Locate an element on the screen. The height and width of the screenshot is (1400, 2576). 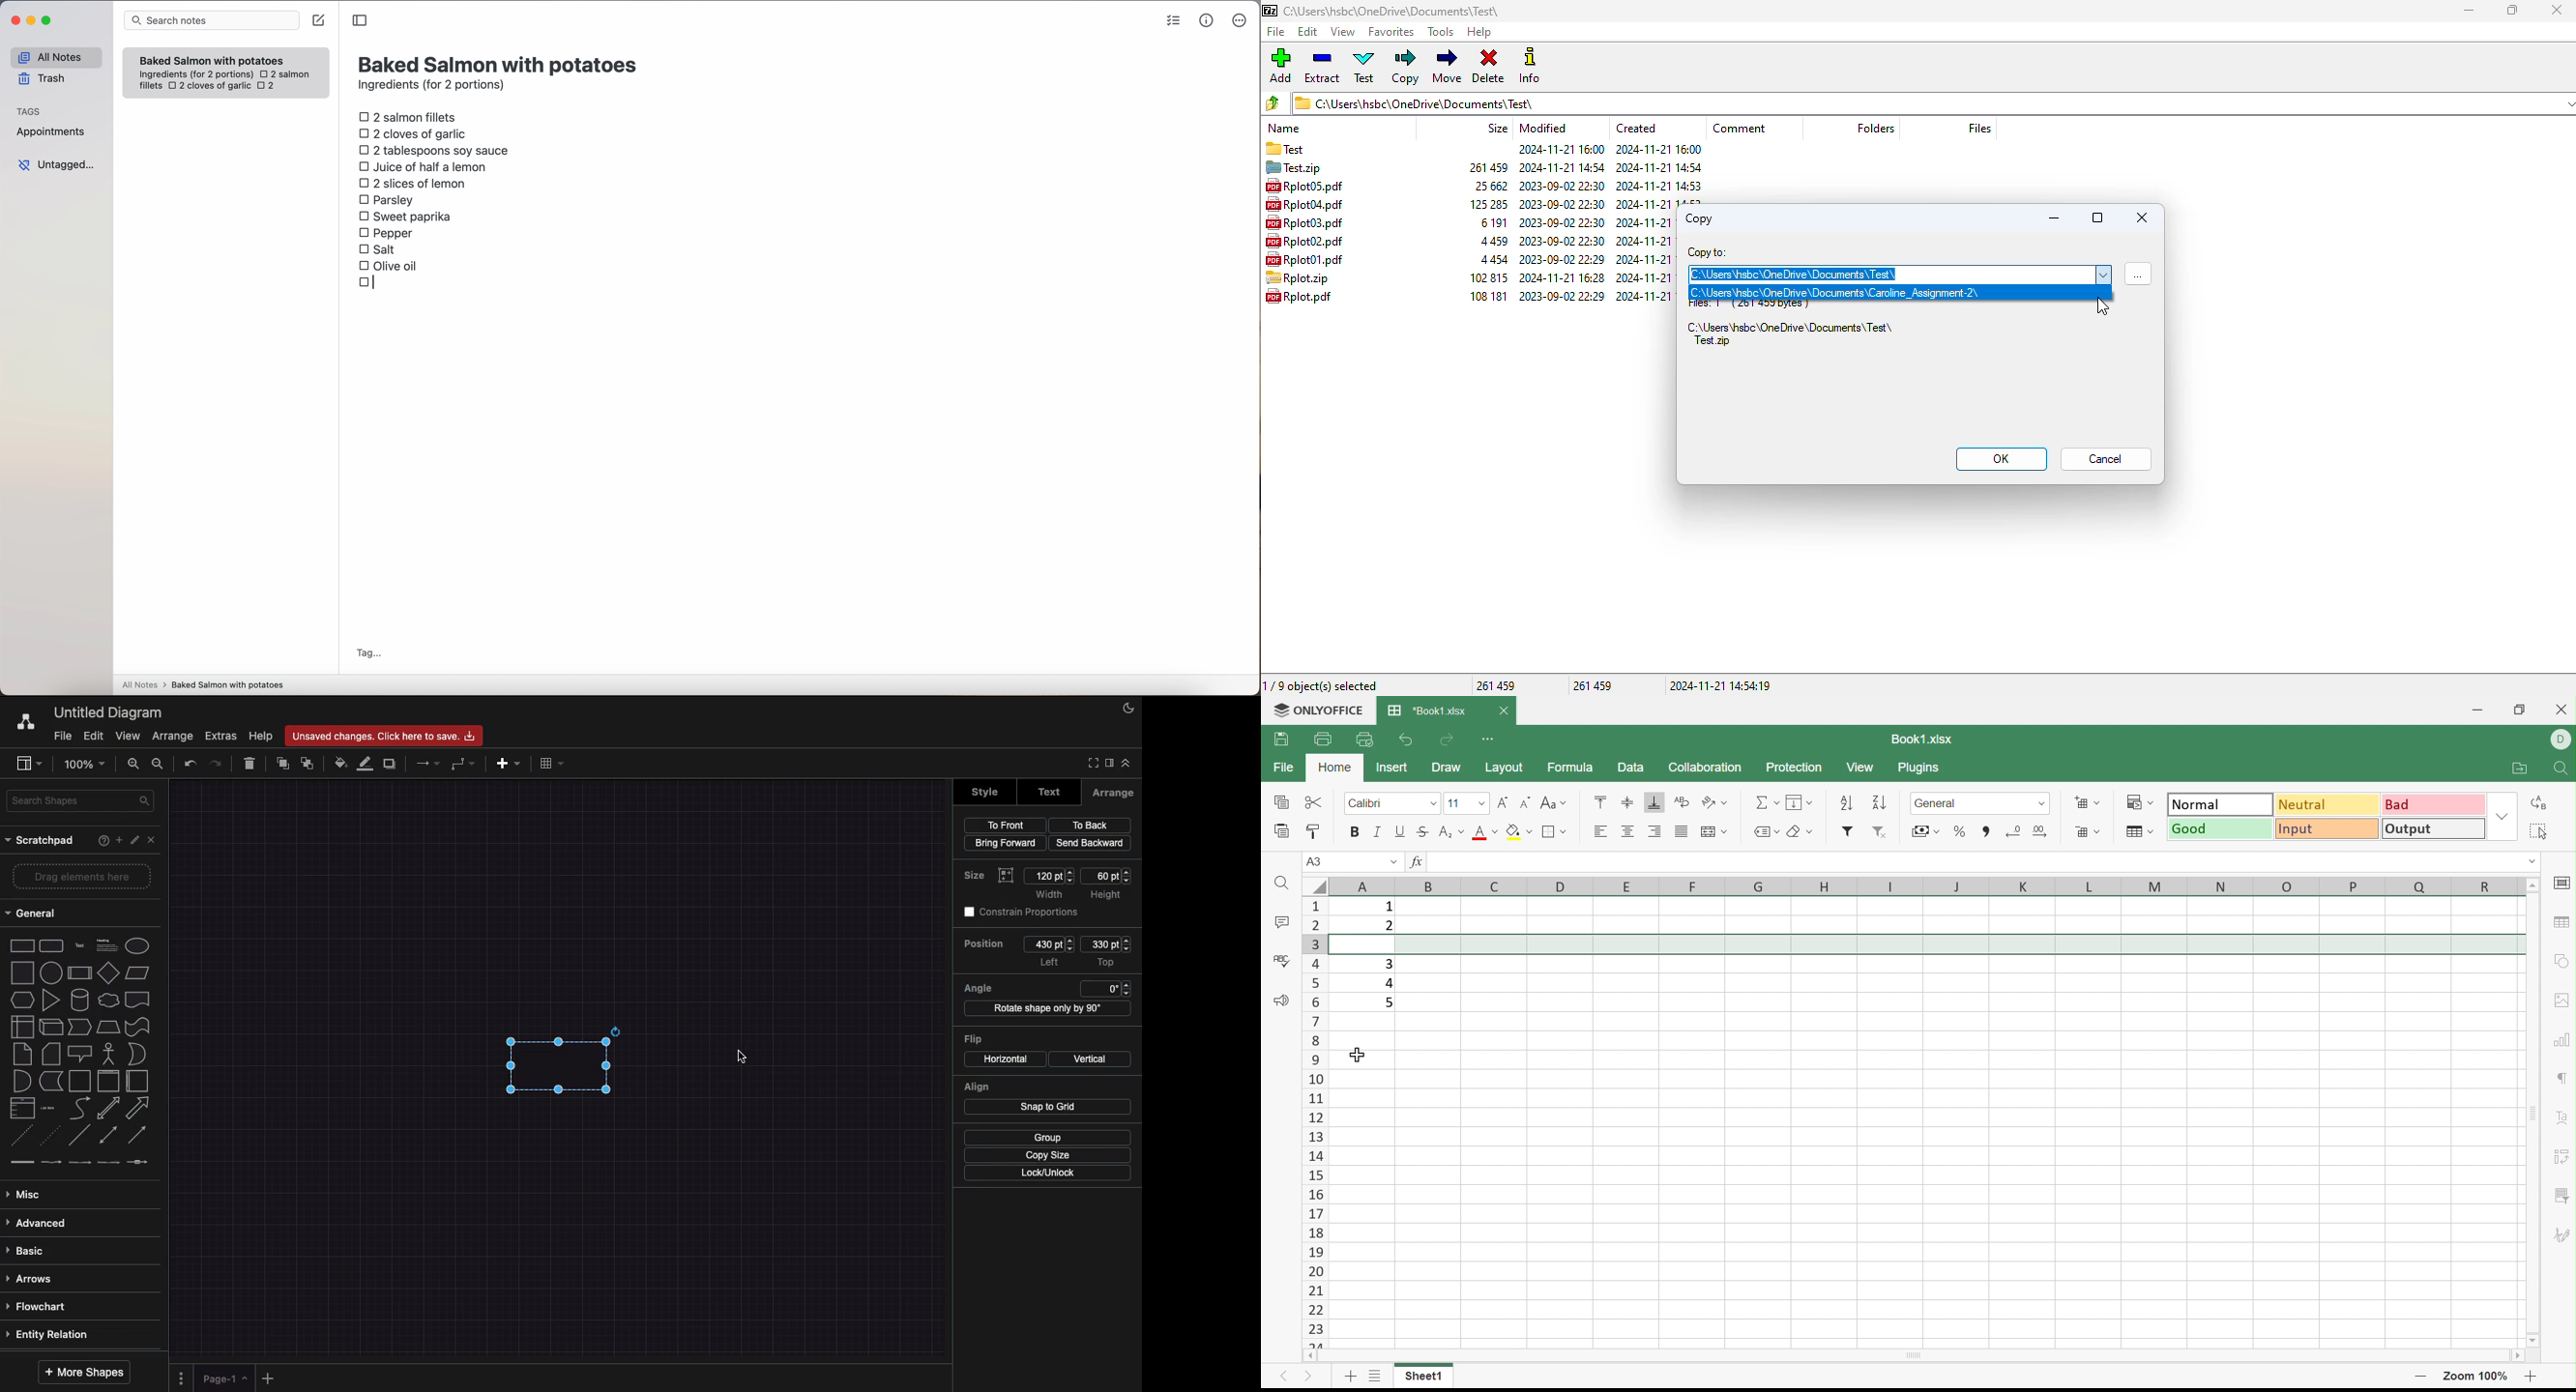
created date & time is located at coordinates (1645, 259).